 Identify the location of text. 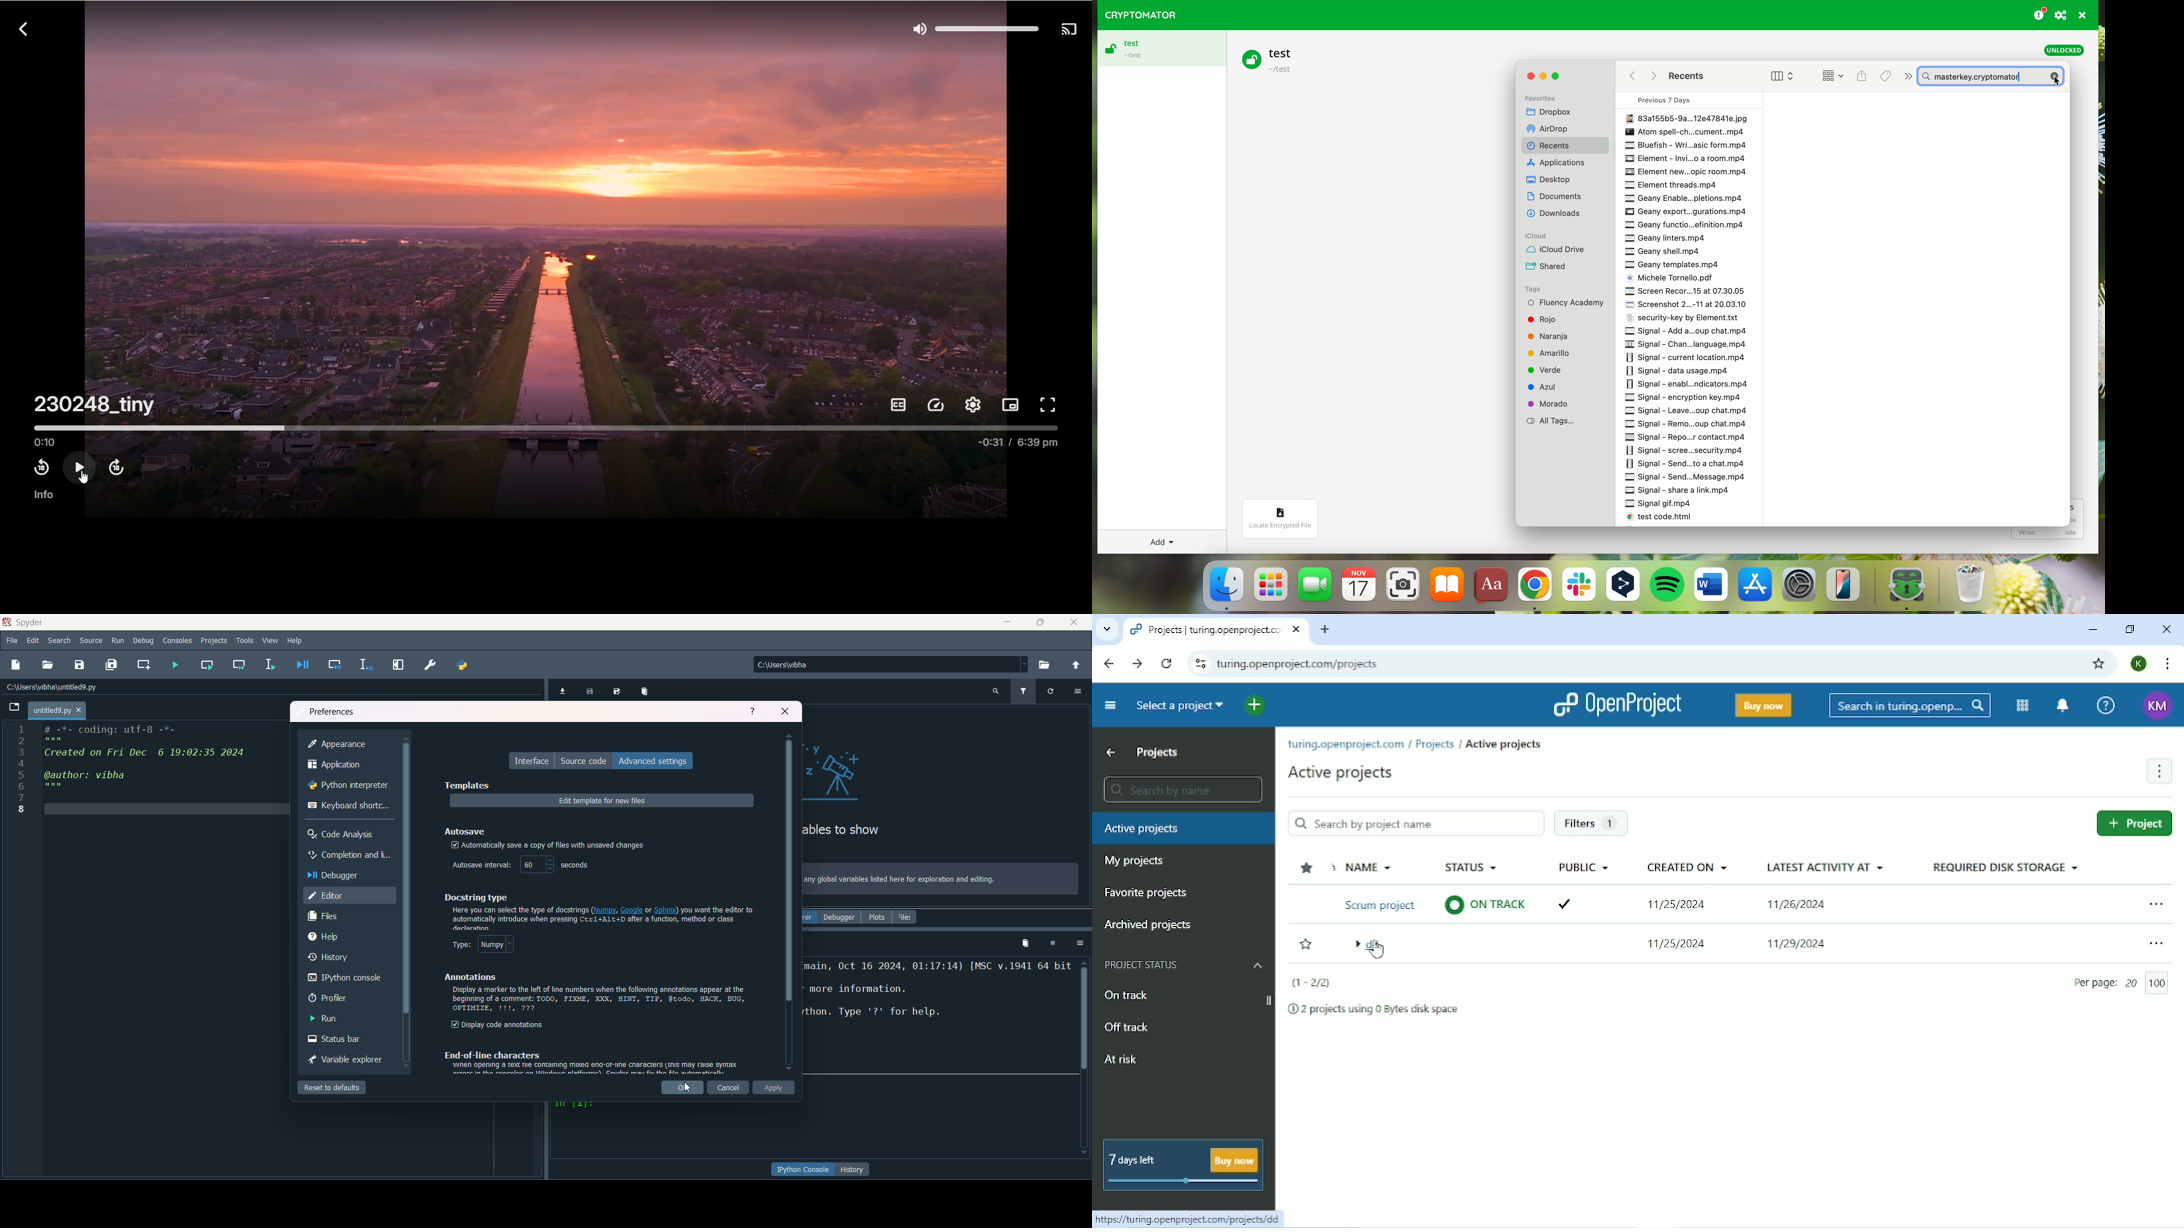
(900, 880).